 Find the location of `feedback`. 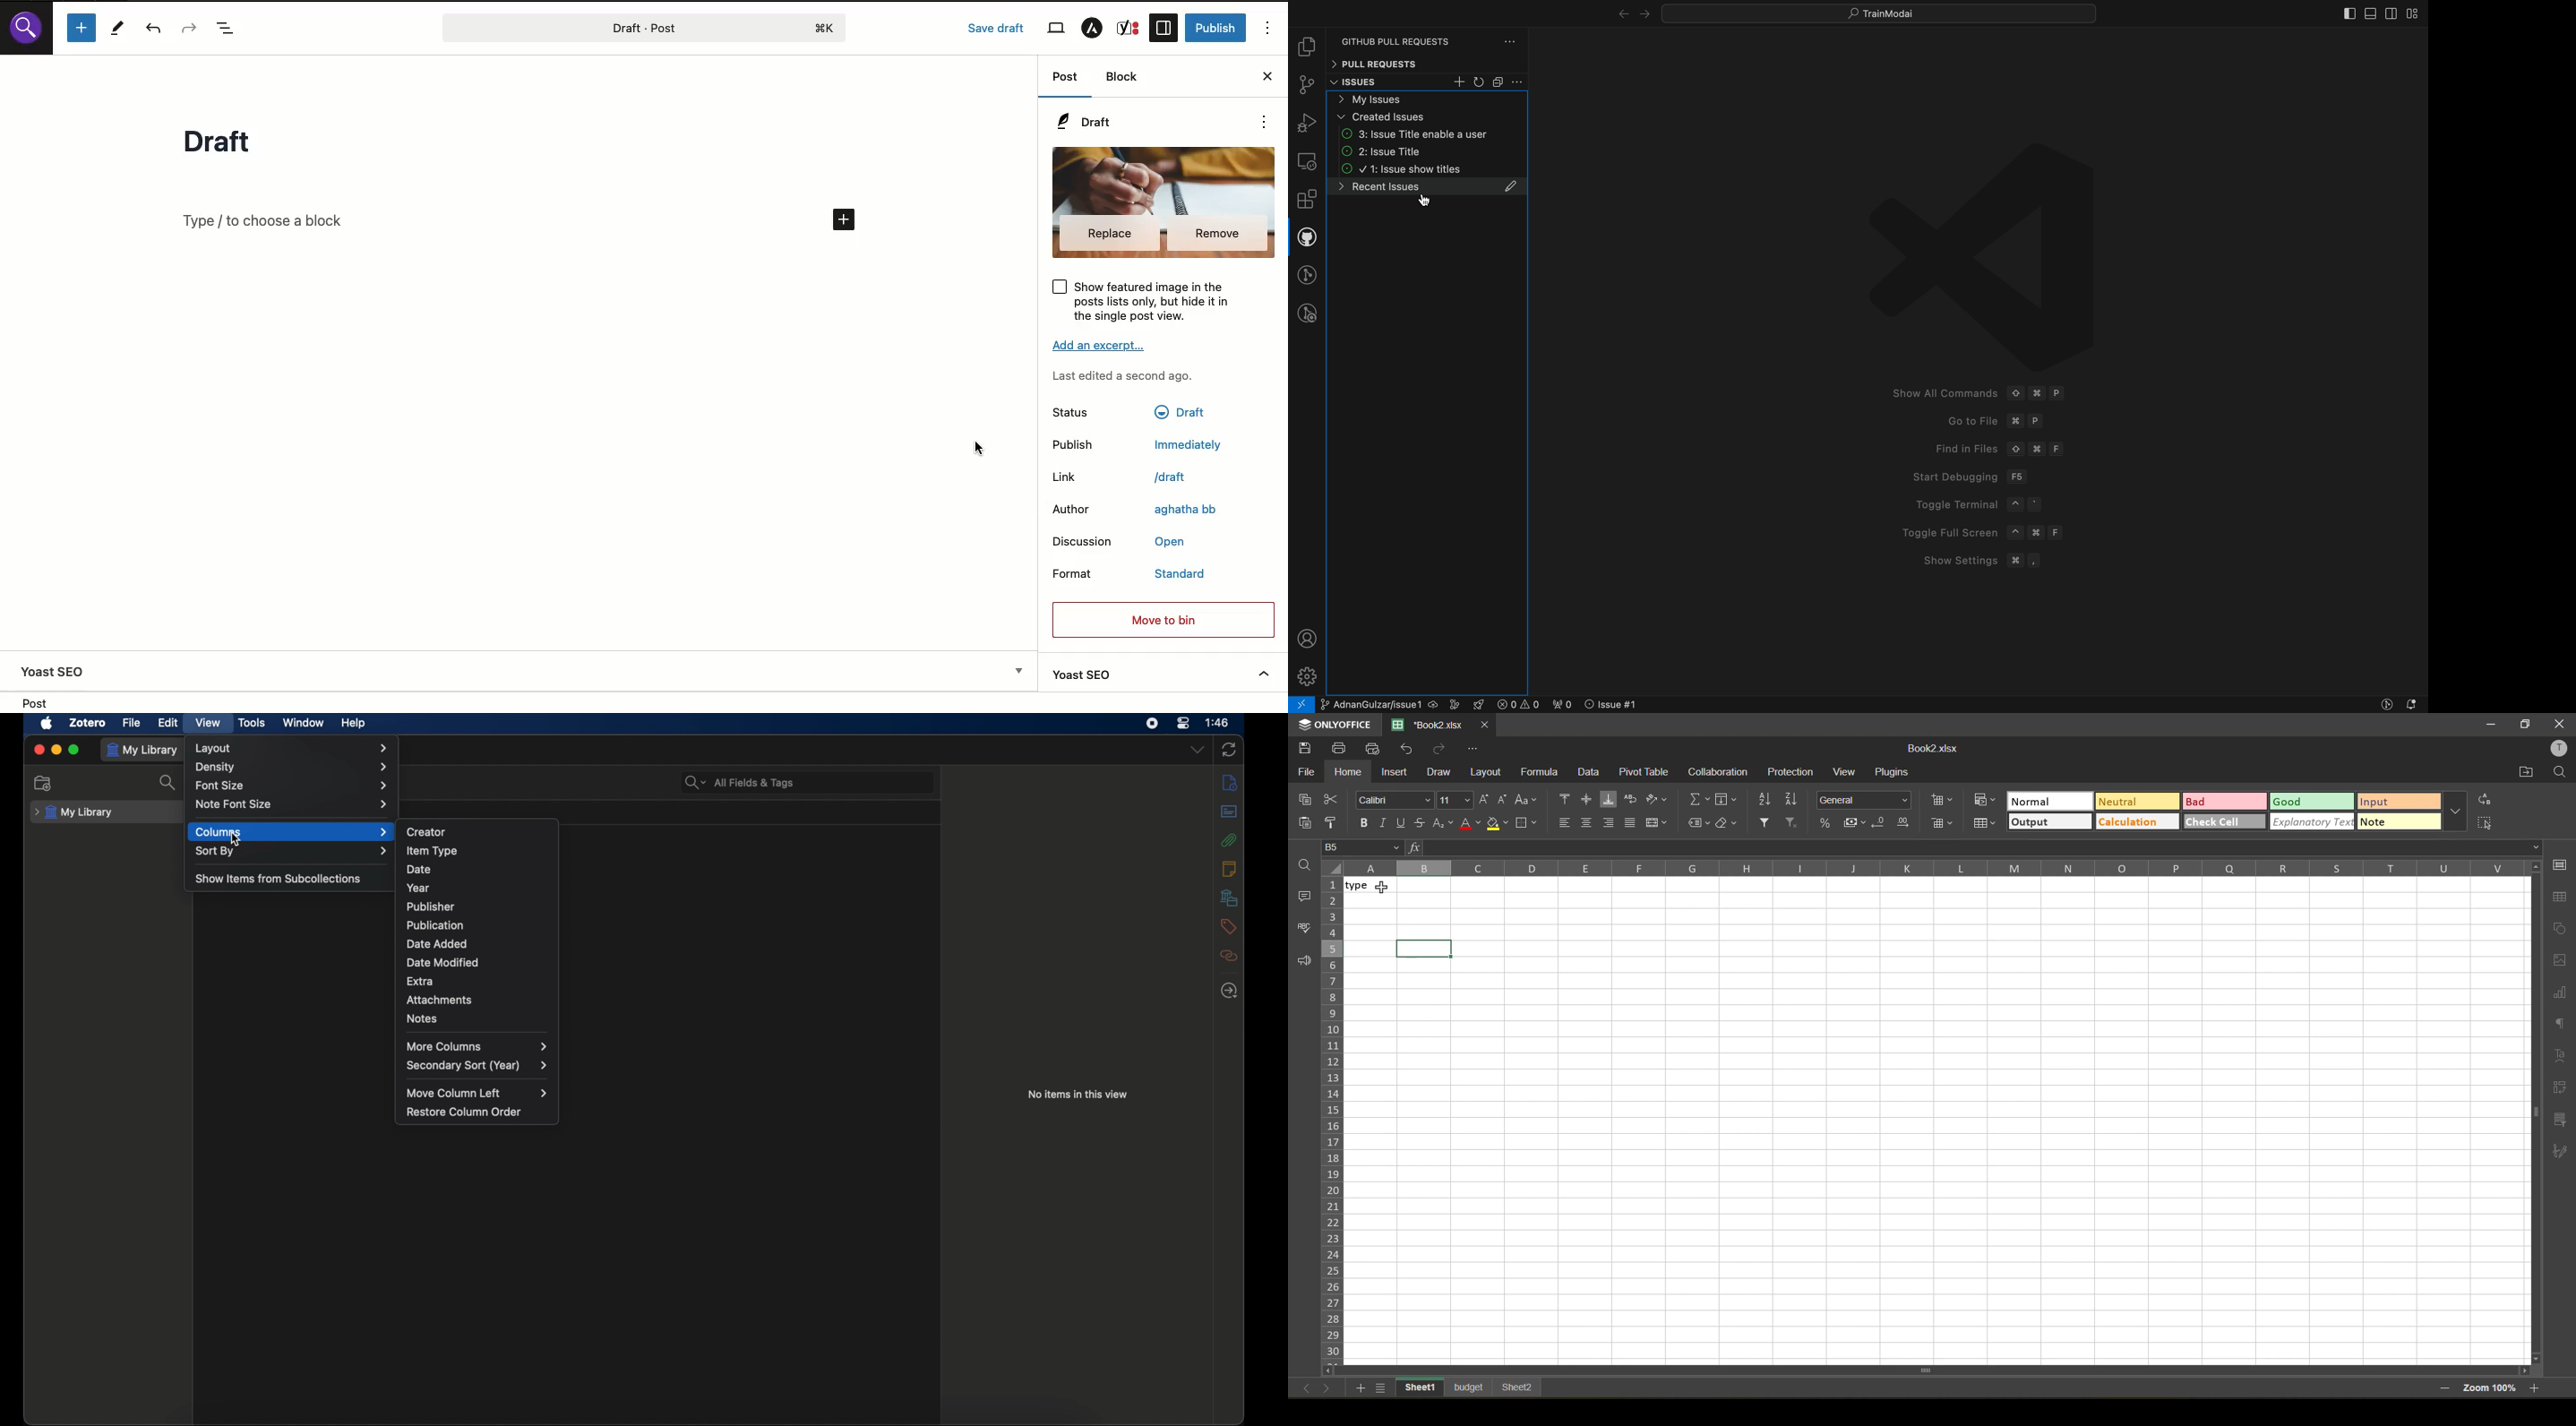

feedback is located at coordinates (1305, 963).